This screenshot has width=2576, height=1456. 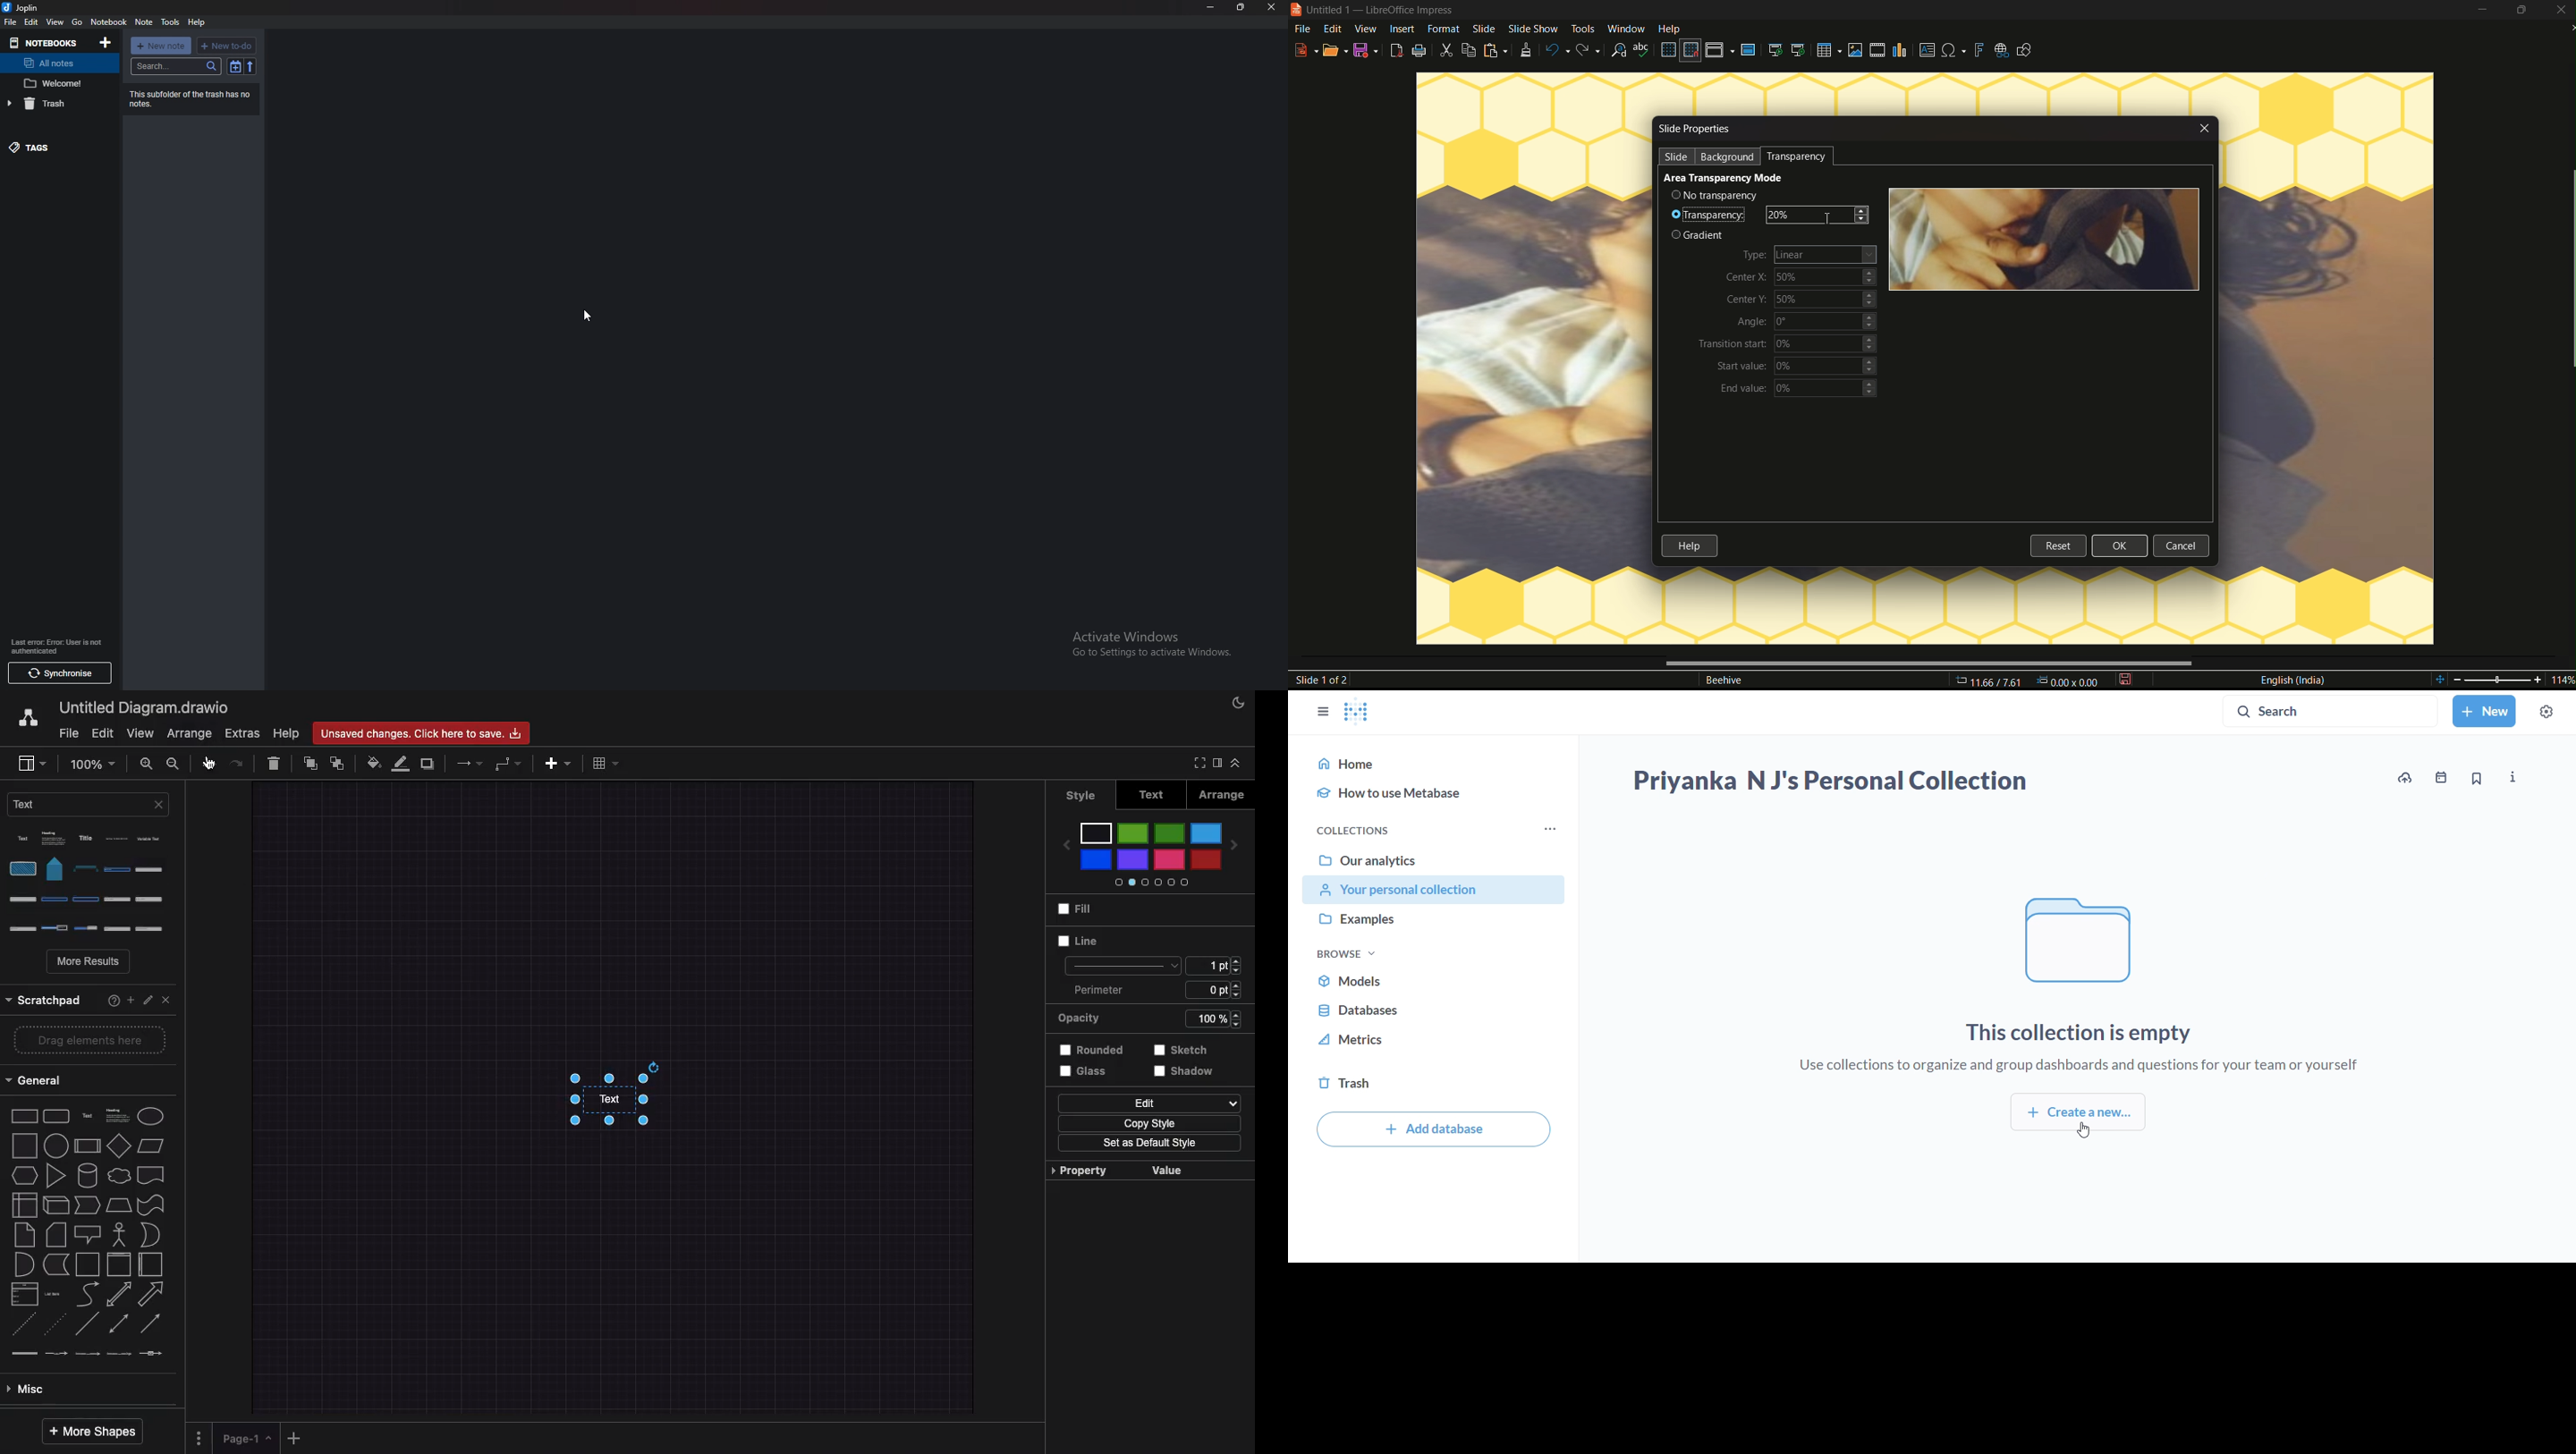 What do you see at coordinates (1192, 1076) in the screenshot?
I see `Shadow` at bounding box center [1192, 1076].